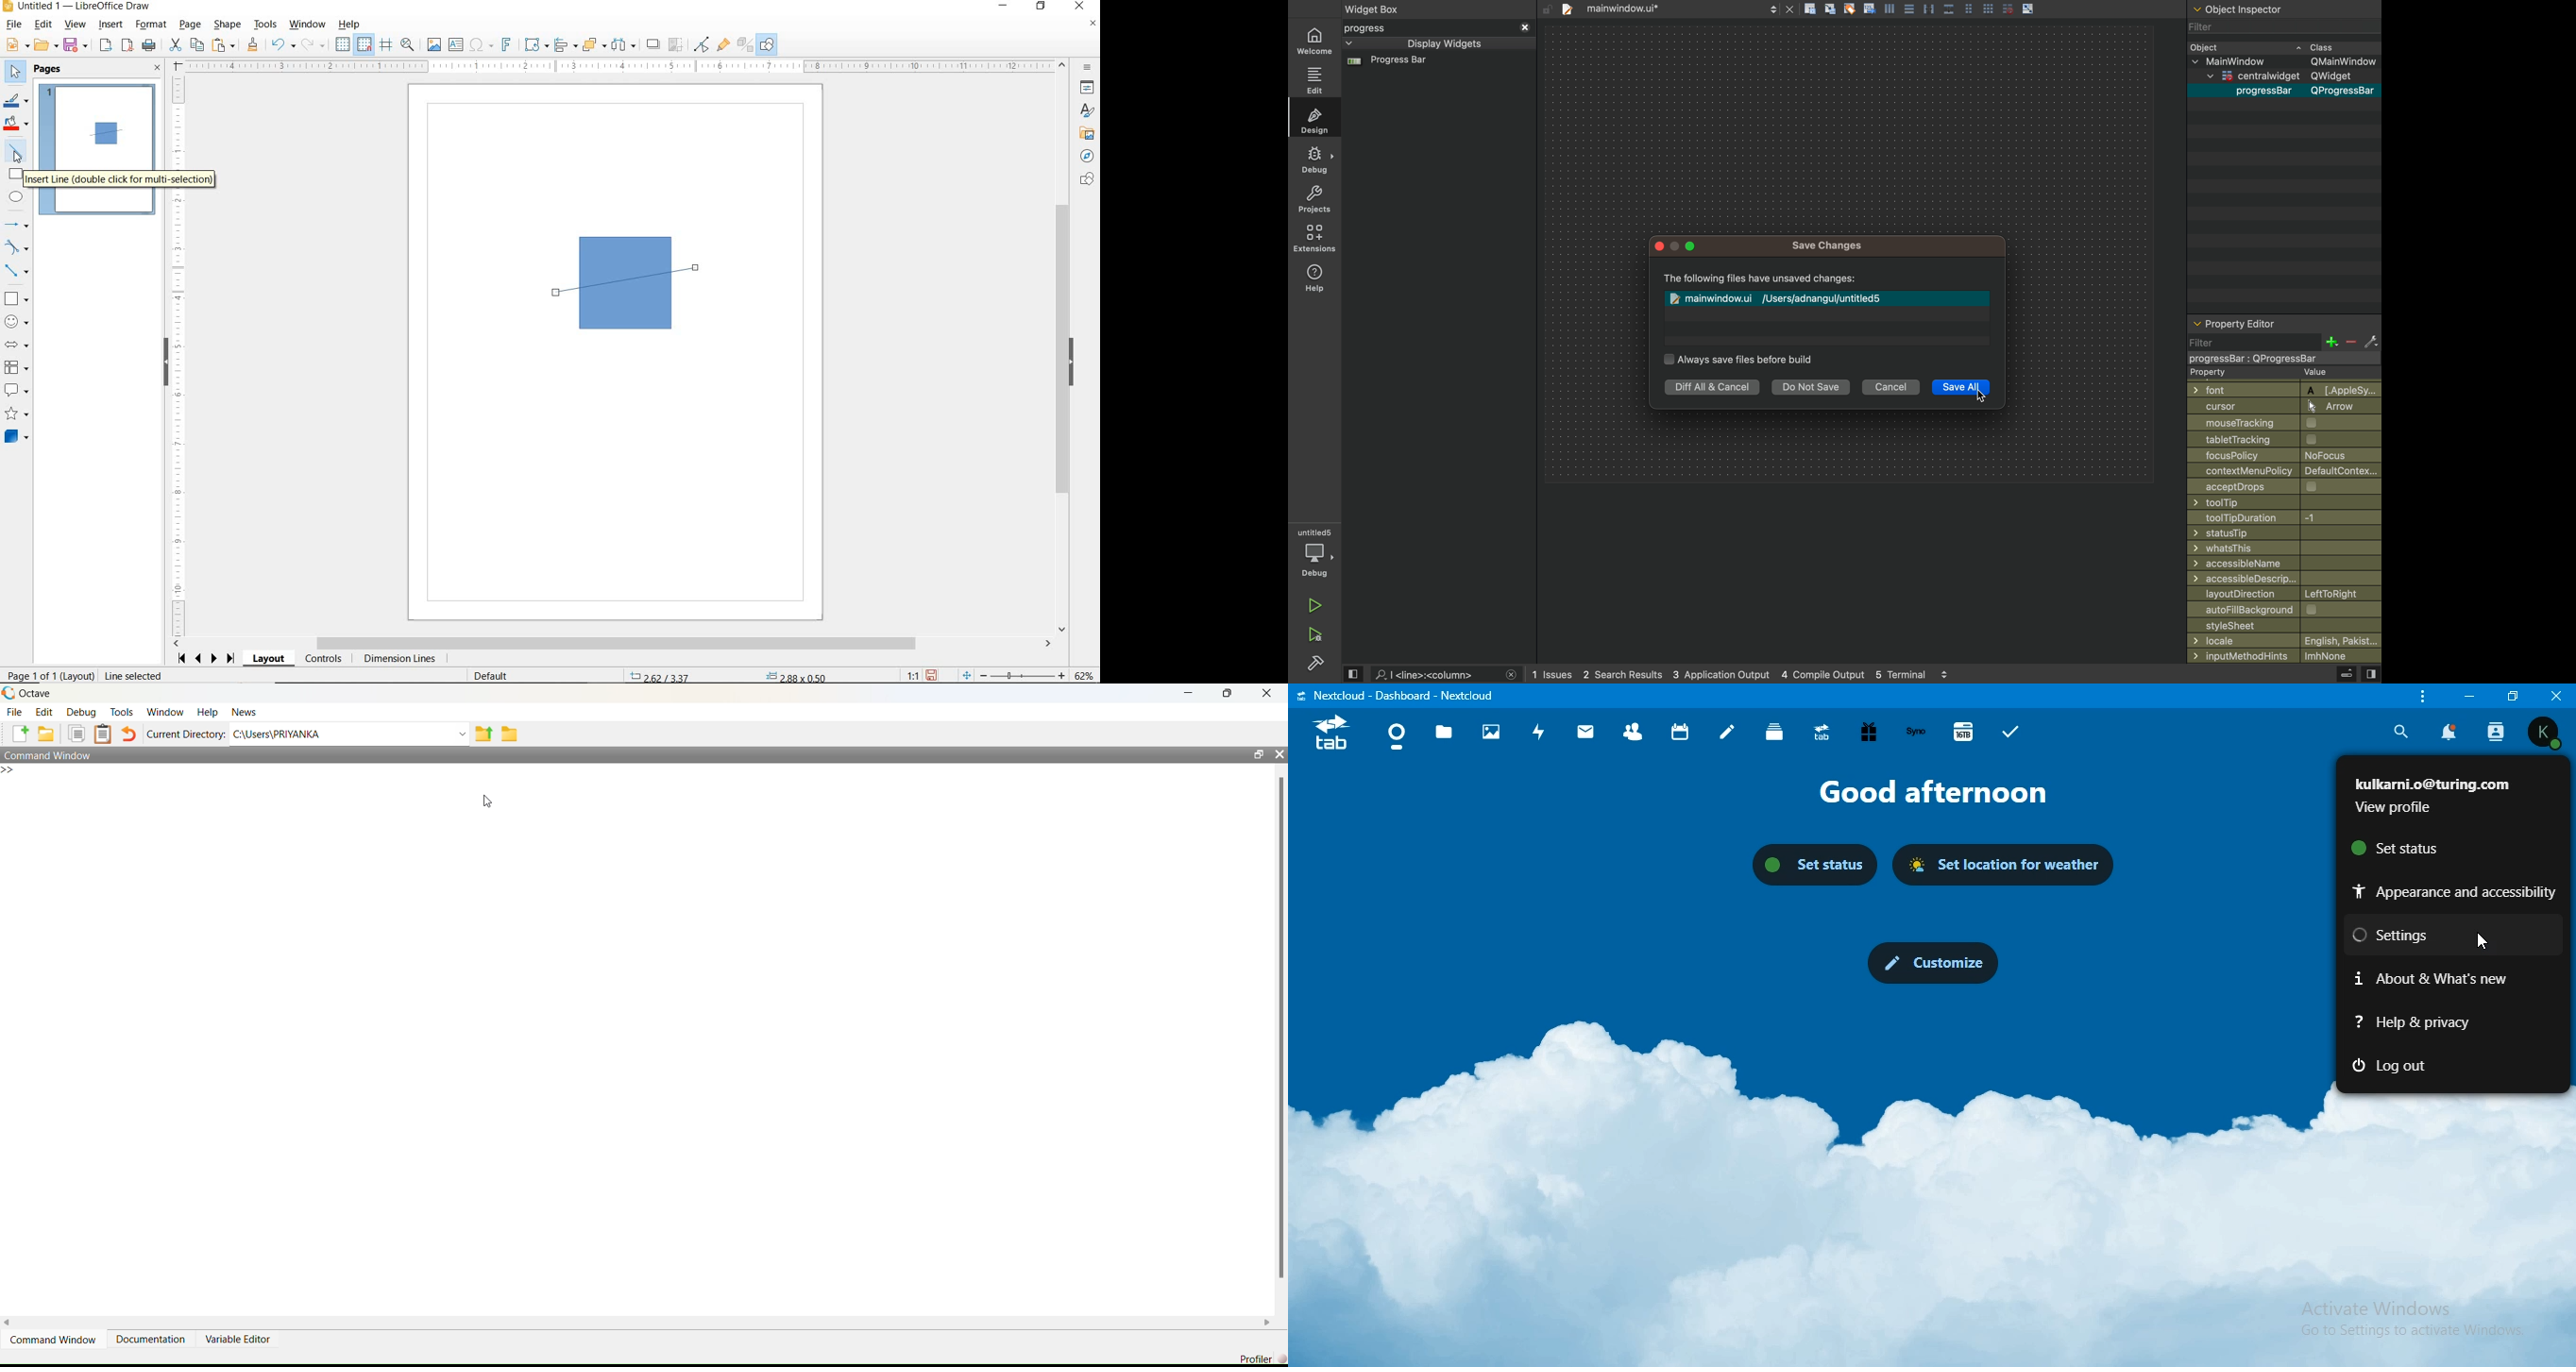  I want to click on cursor, so click(1982, 393).